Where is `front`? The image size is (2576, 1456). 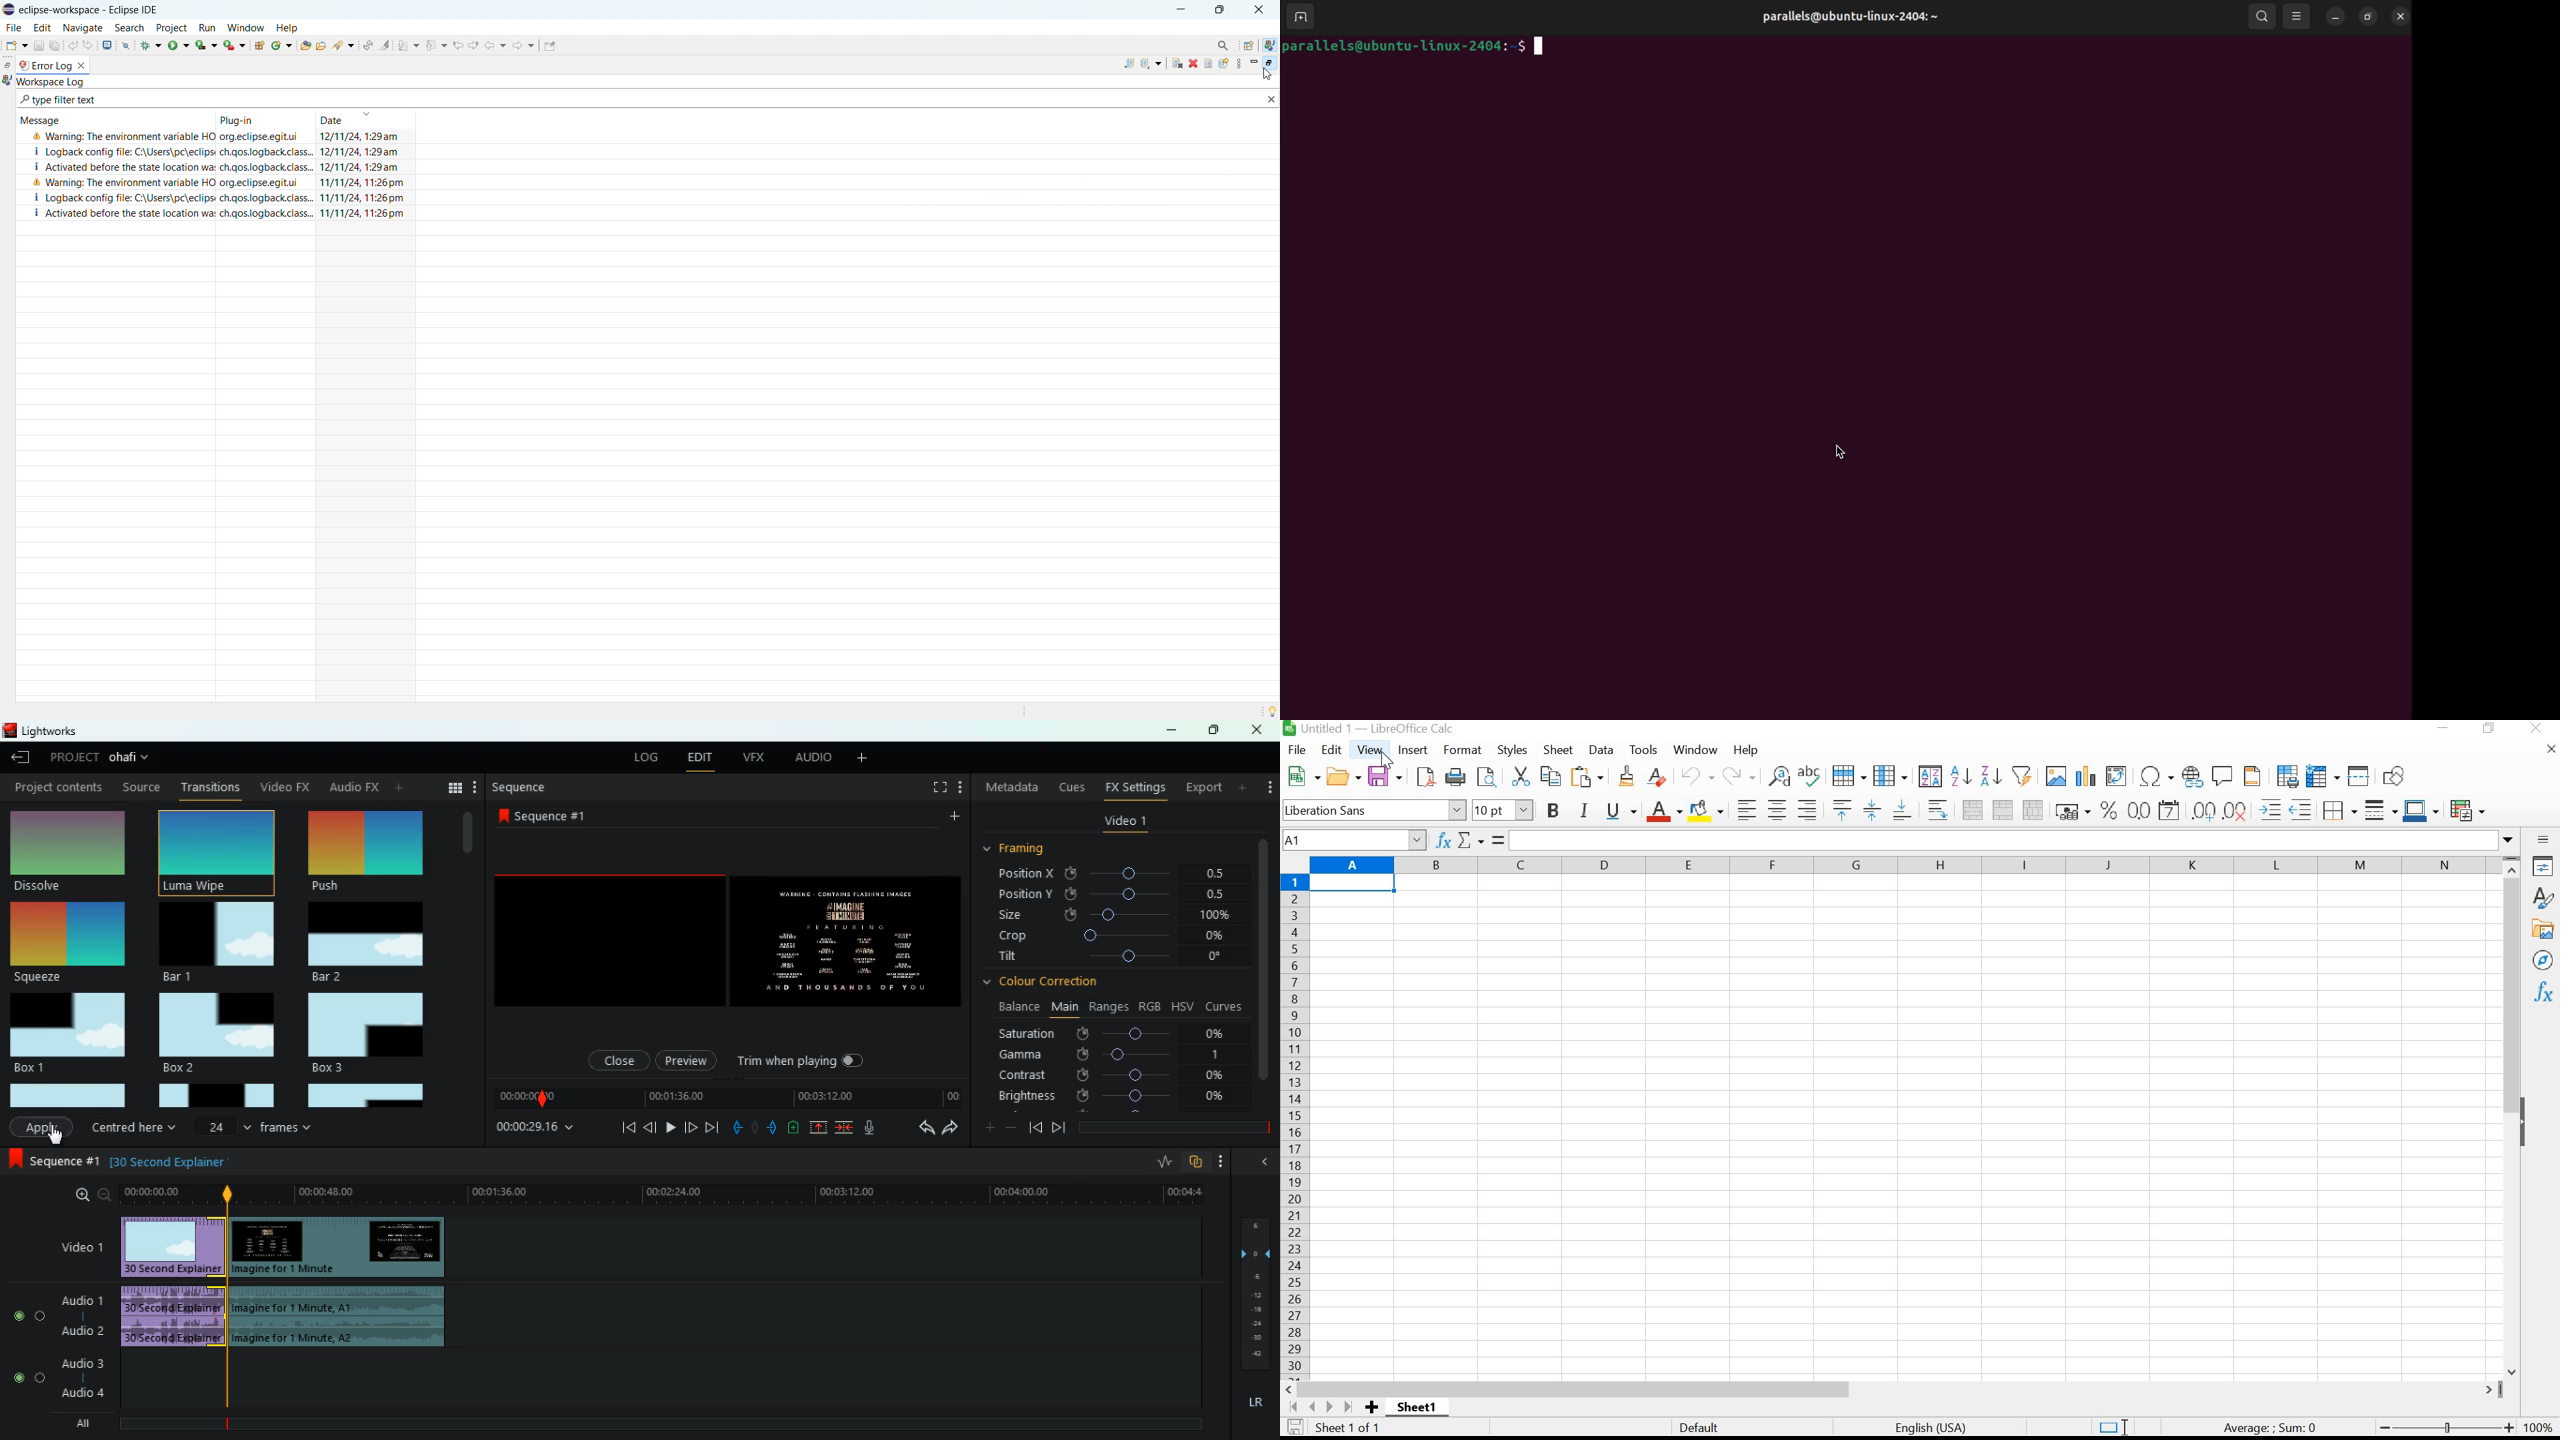
front is located at coordinates (1059, 1127).